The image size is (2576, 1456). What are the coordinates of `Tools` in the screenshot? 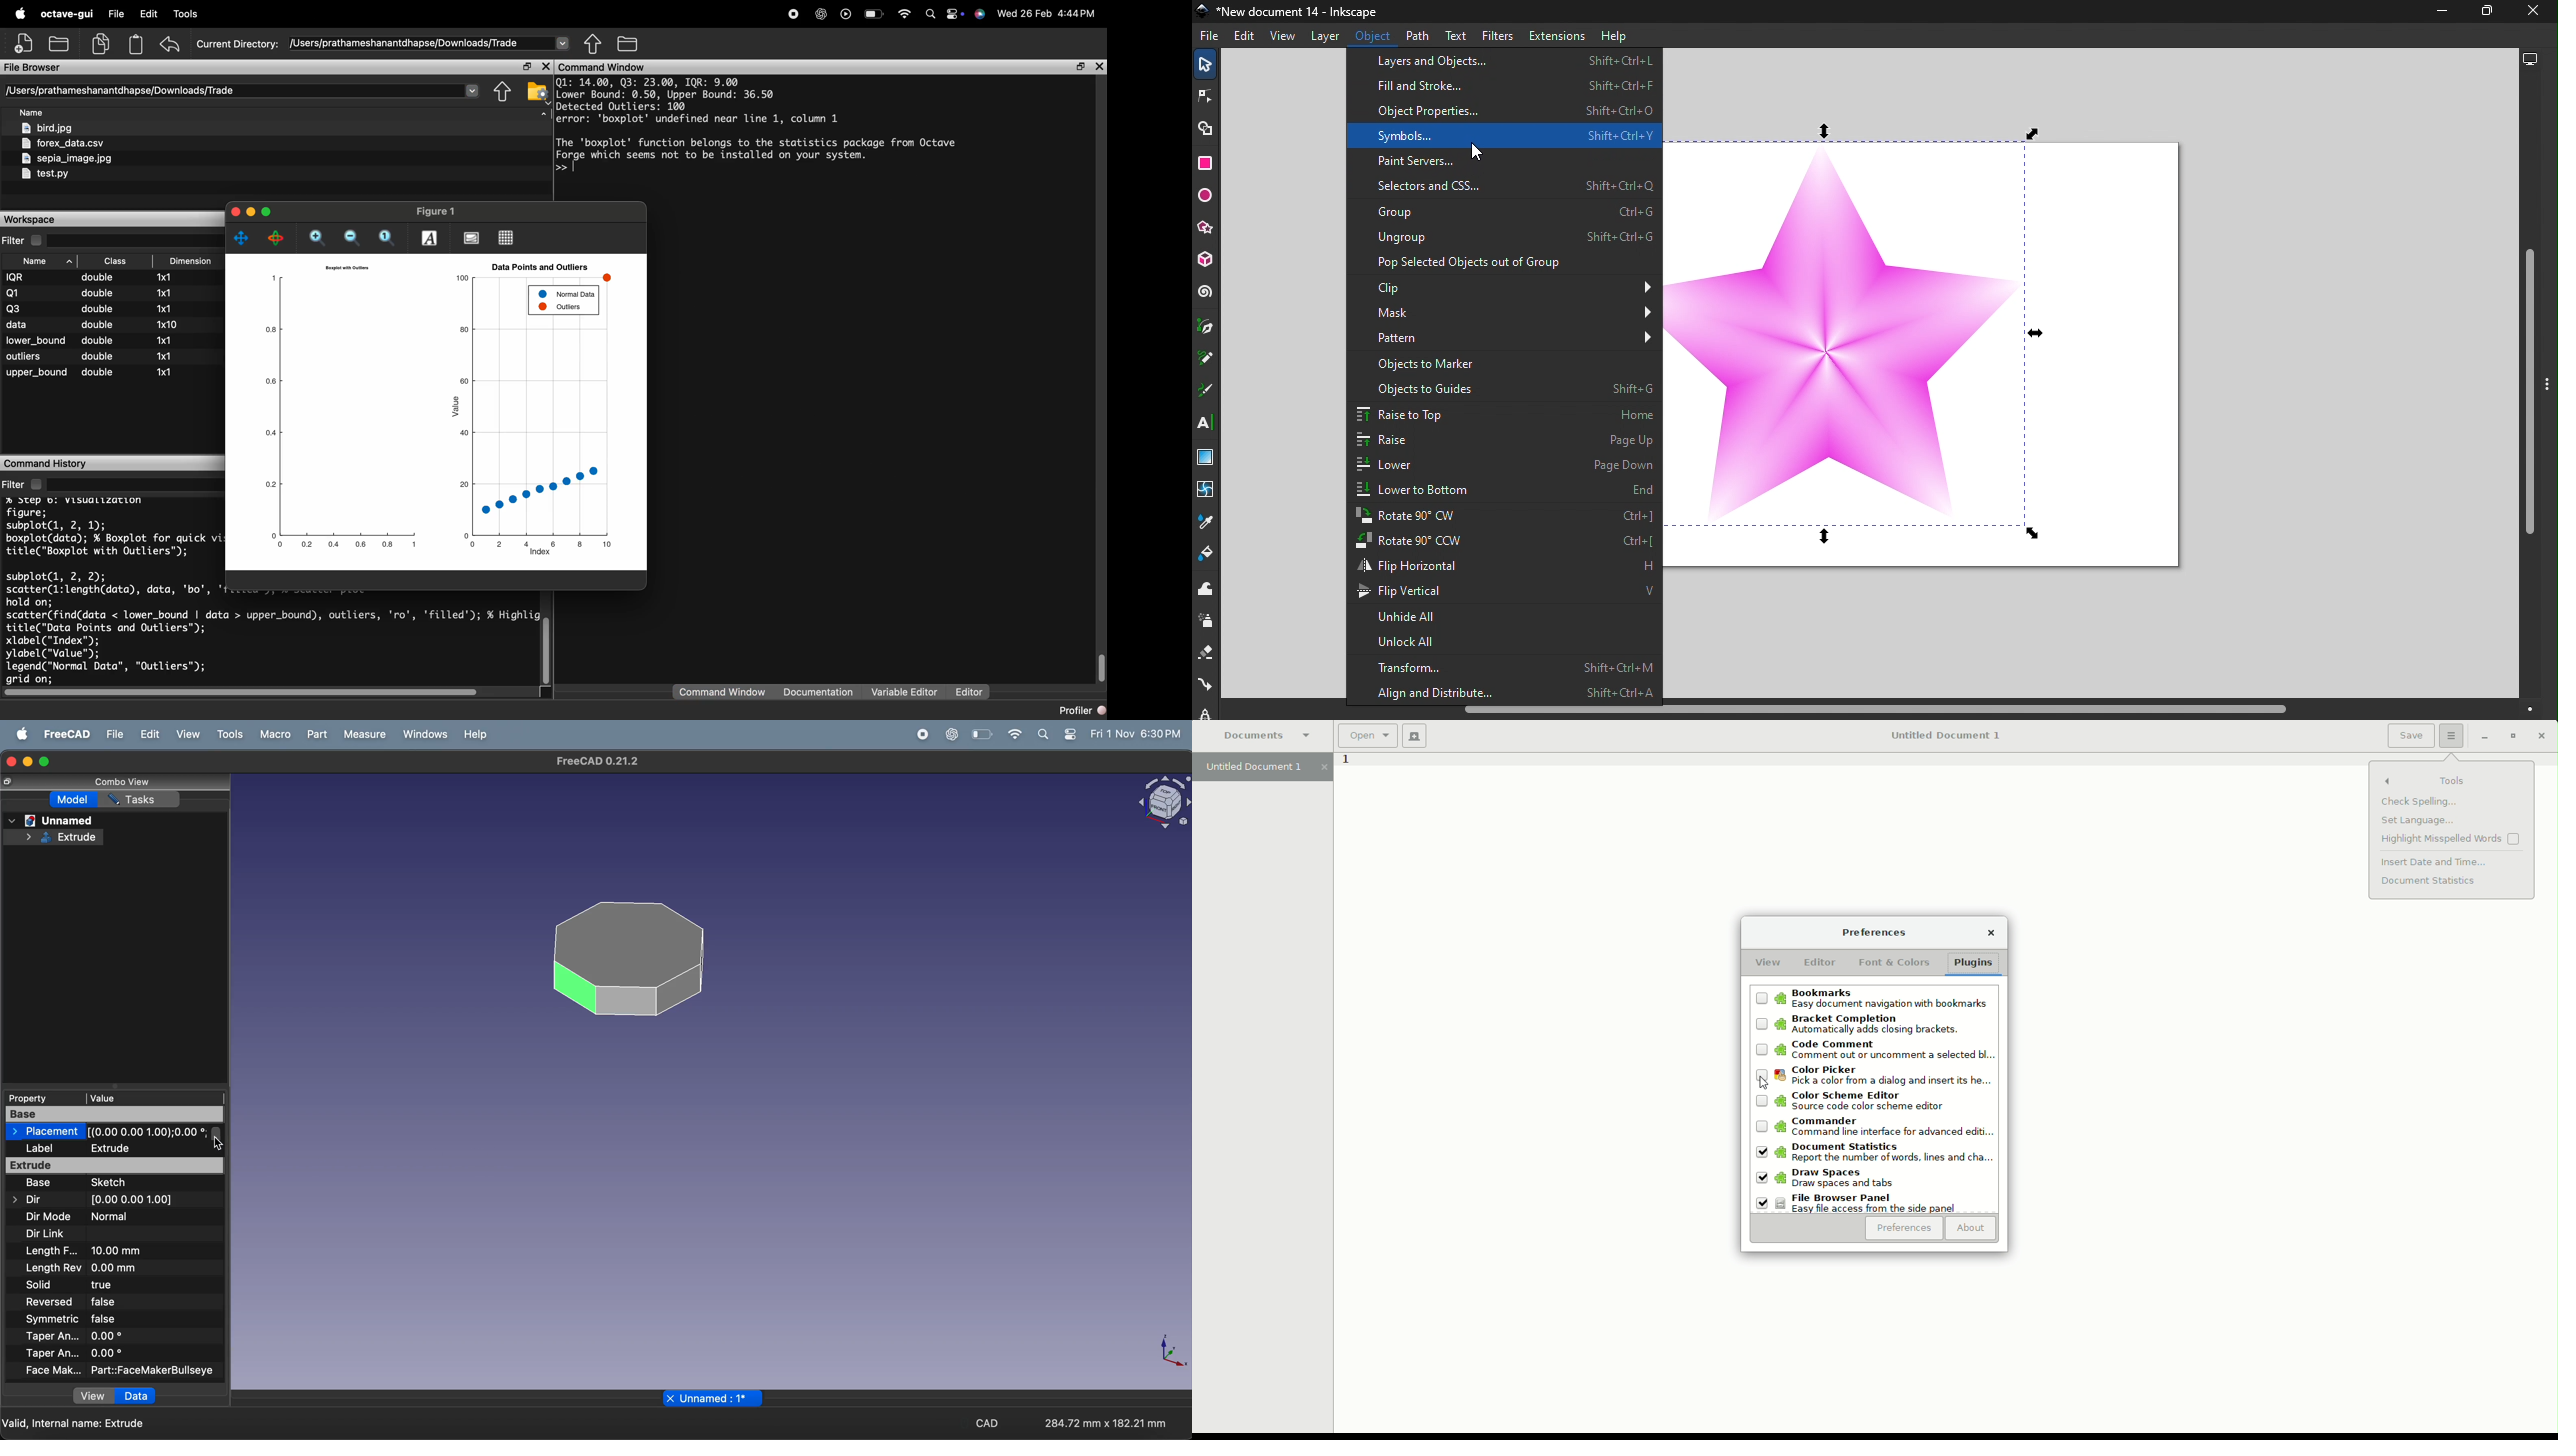 It's located at (2453, 781).